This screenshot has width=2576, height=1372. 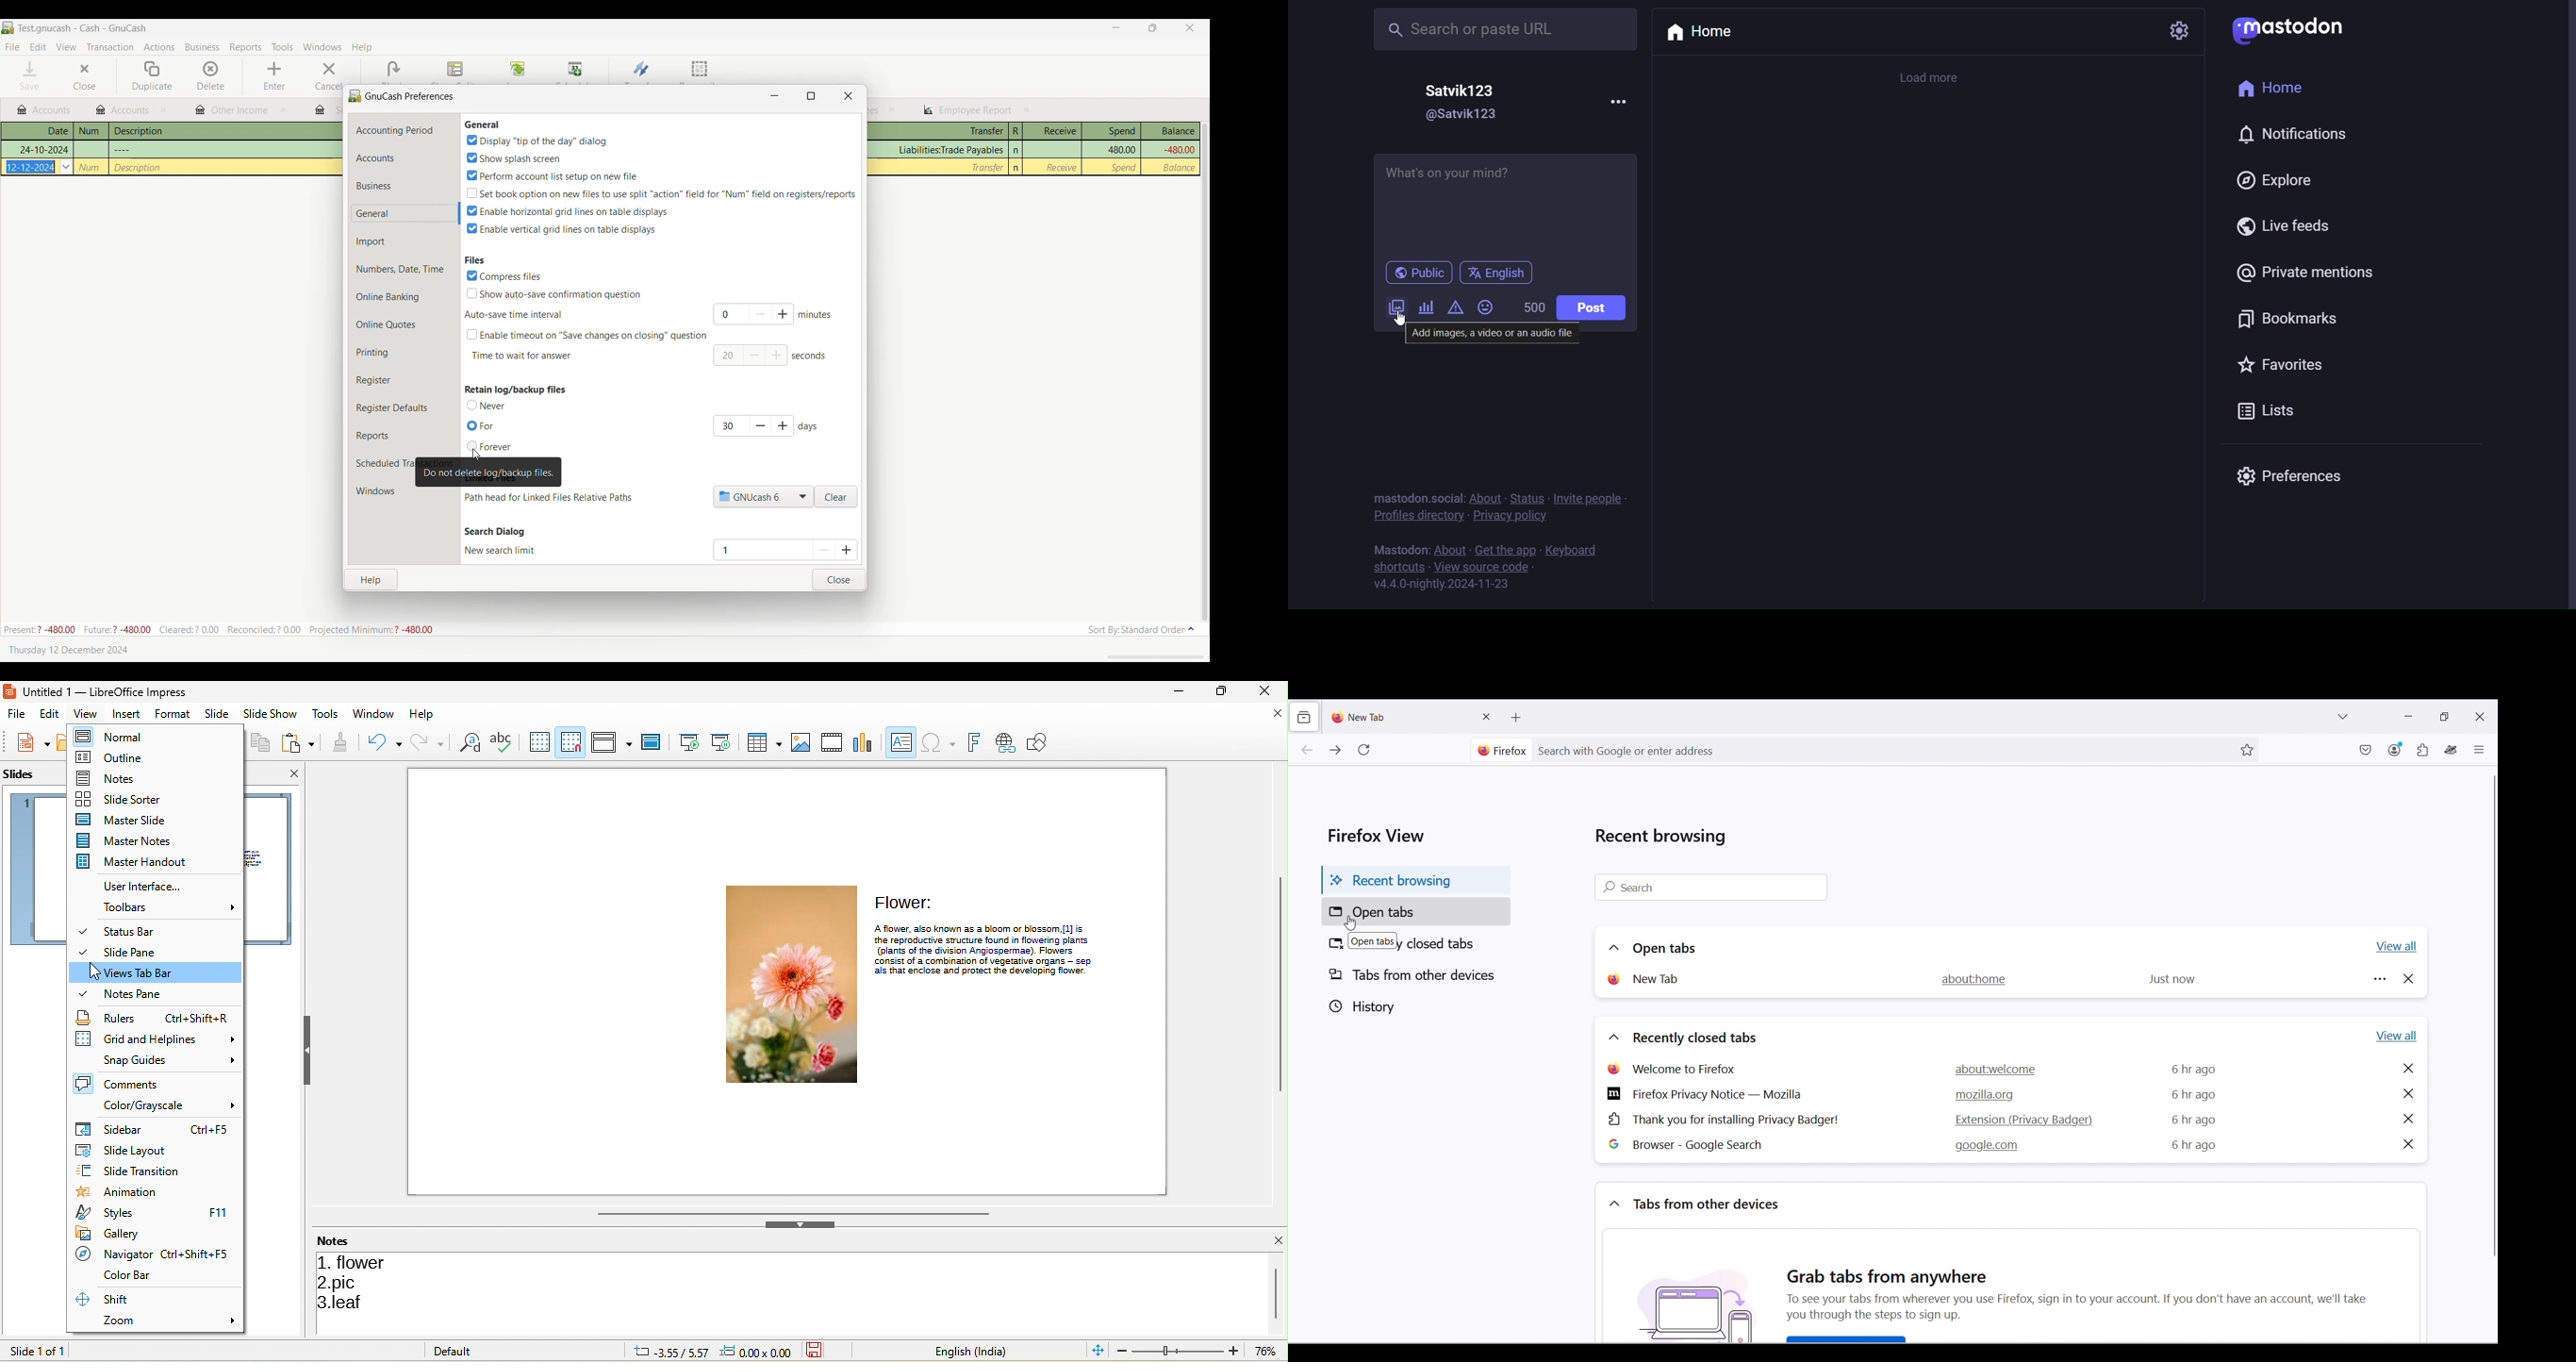 What do you see at coordinates (1398, 567) in the screenshot?
I see `shortcut` at bounding box center [1398, 567].